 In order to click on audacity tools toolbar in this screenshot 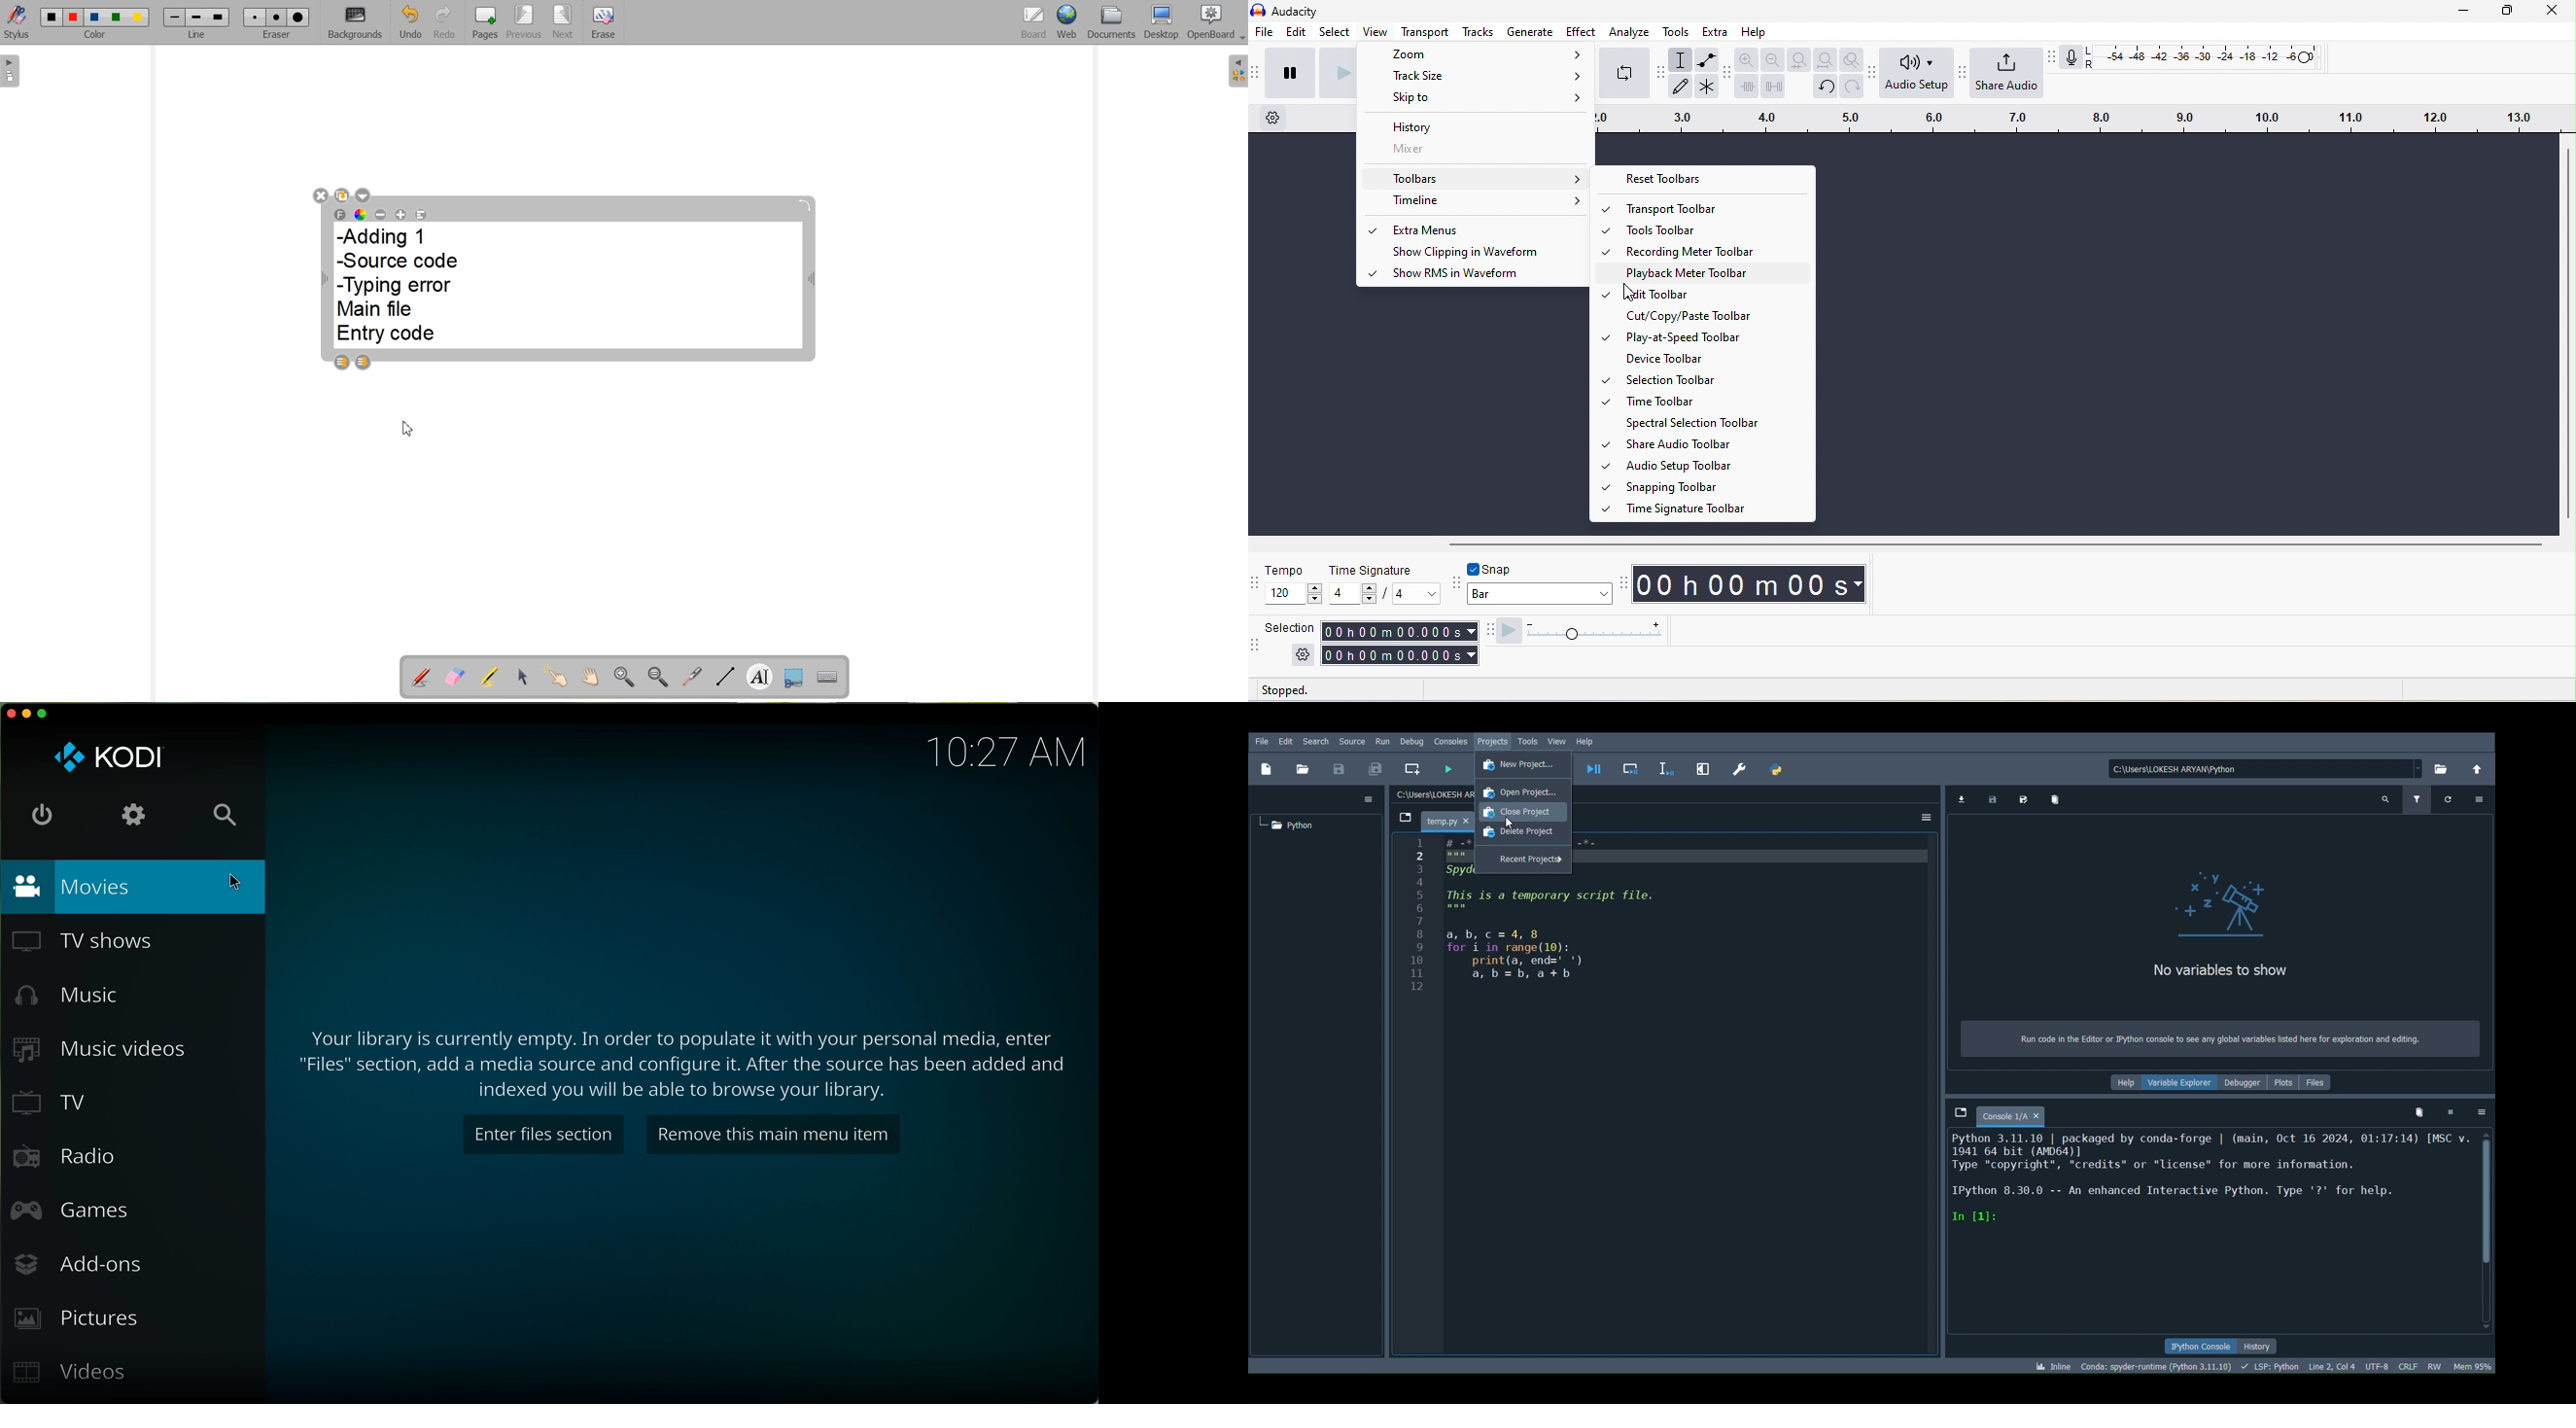, I will do `click(1660, 72)`.